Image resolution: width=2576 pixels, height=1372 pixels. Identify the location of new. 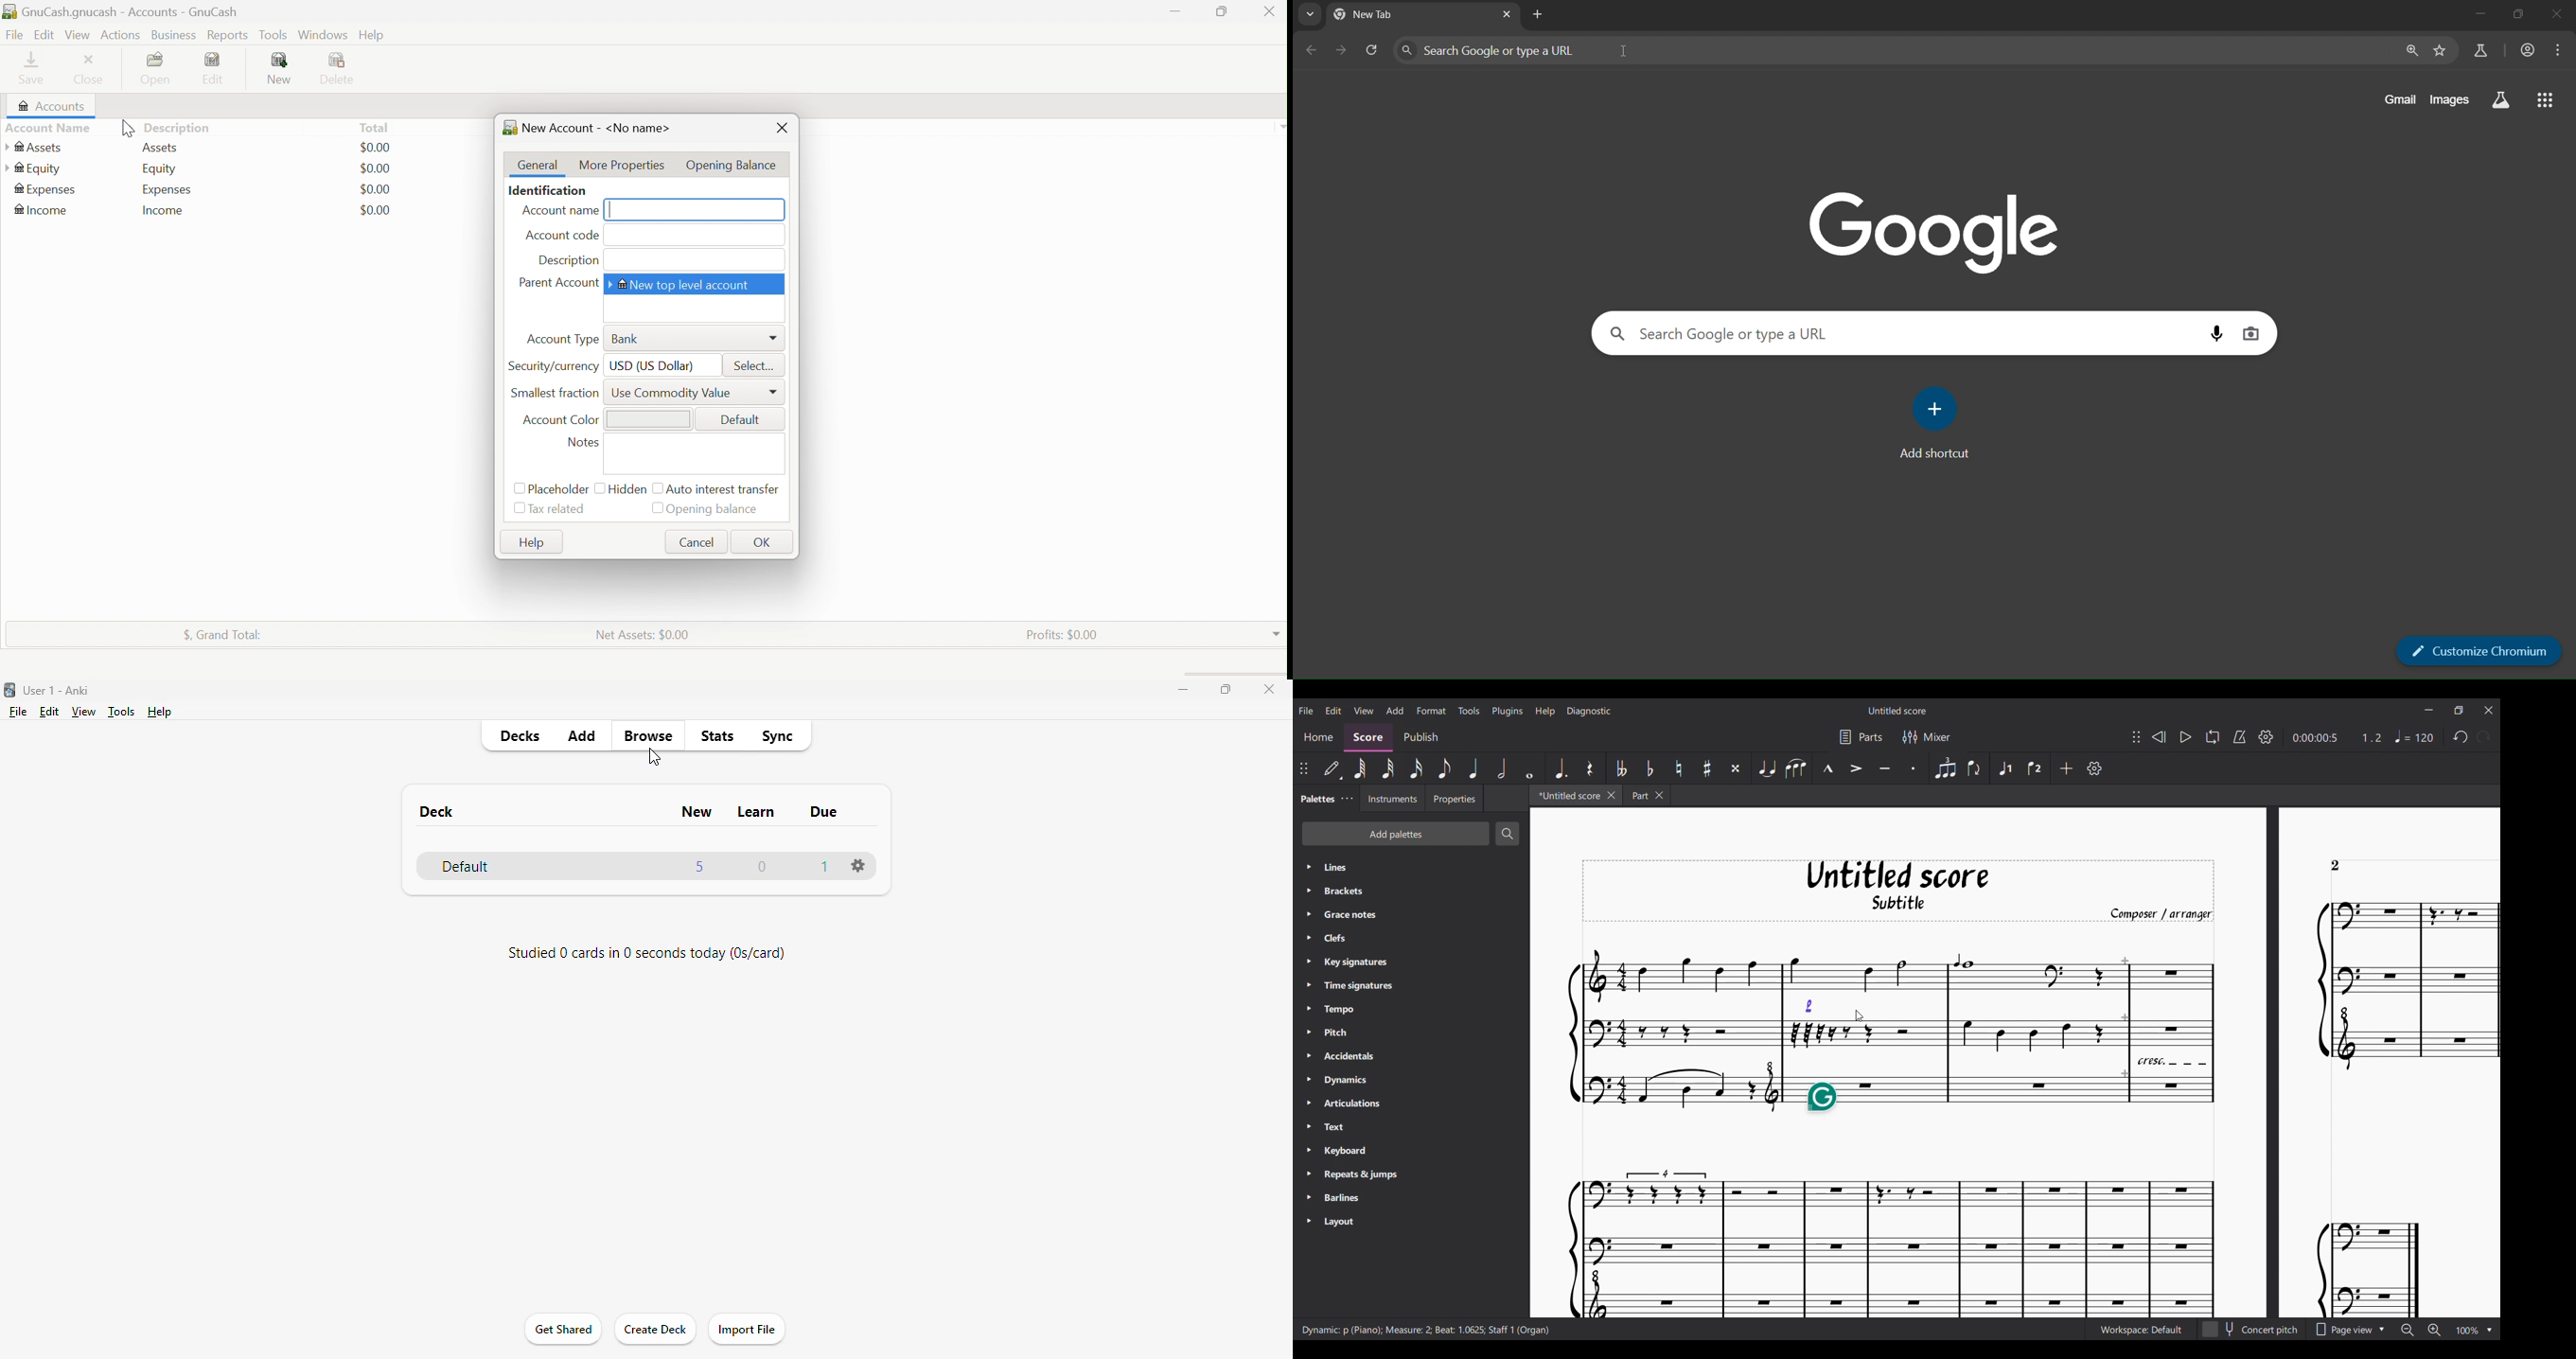
(695, 811).